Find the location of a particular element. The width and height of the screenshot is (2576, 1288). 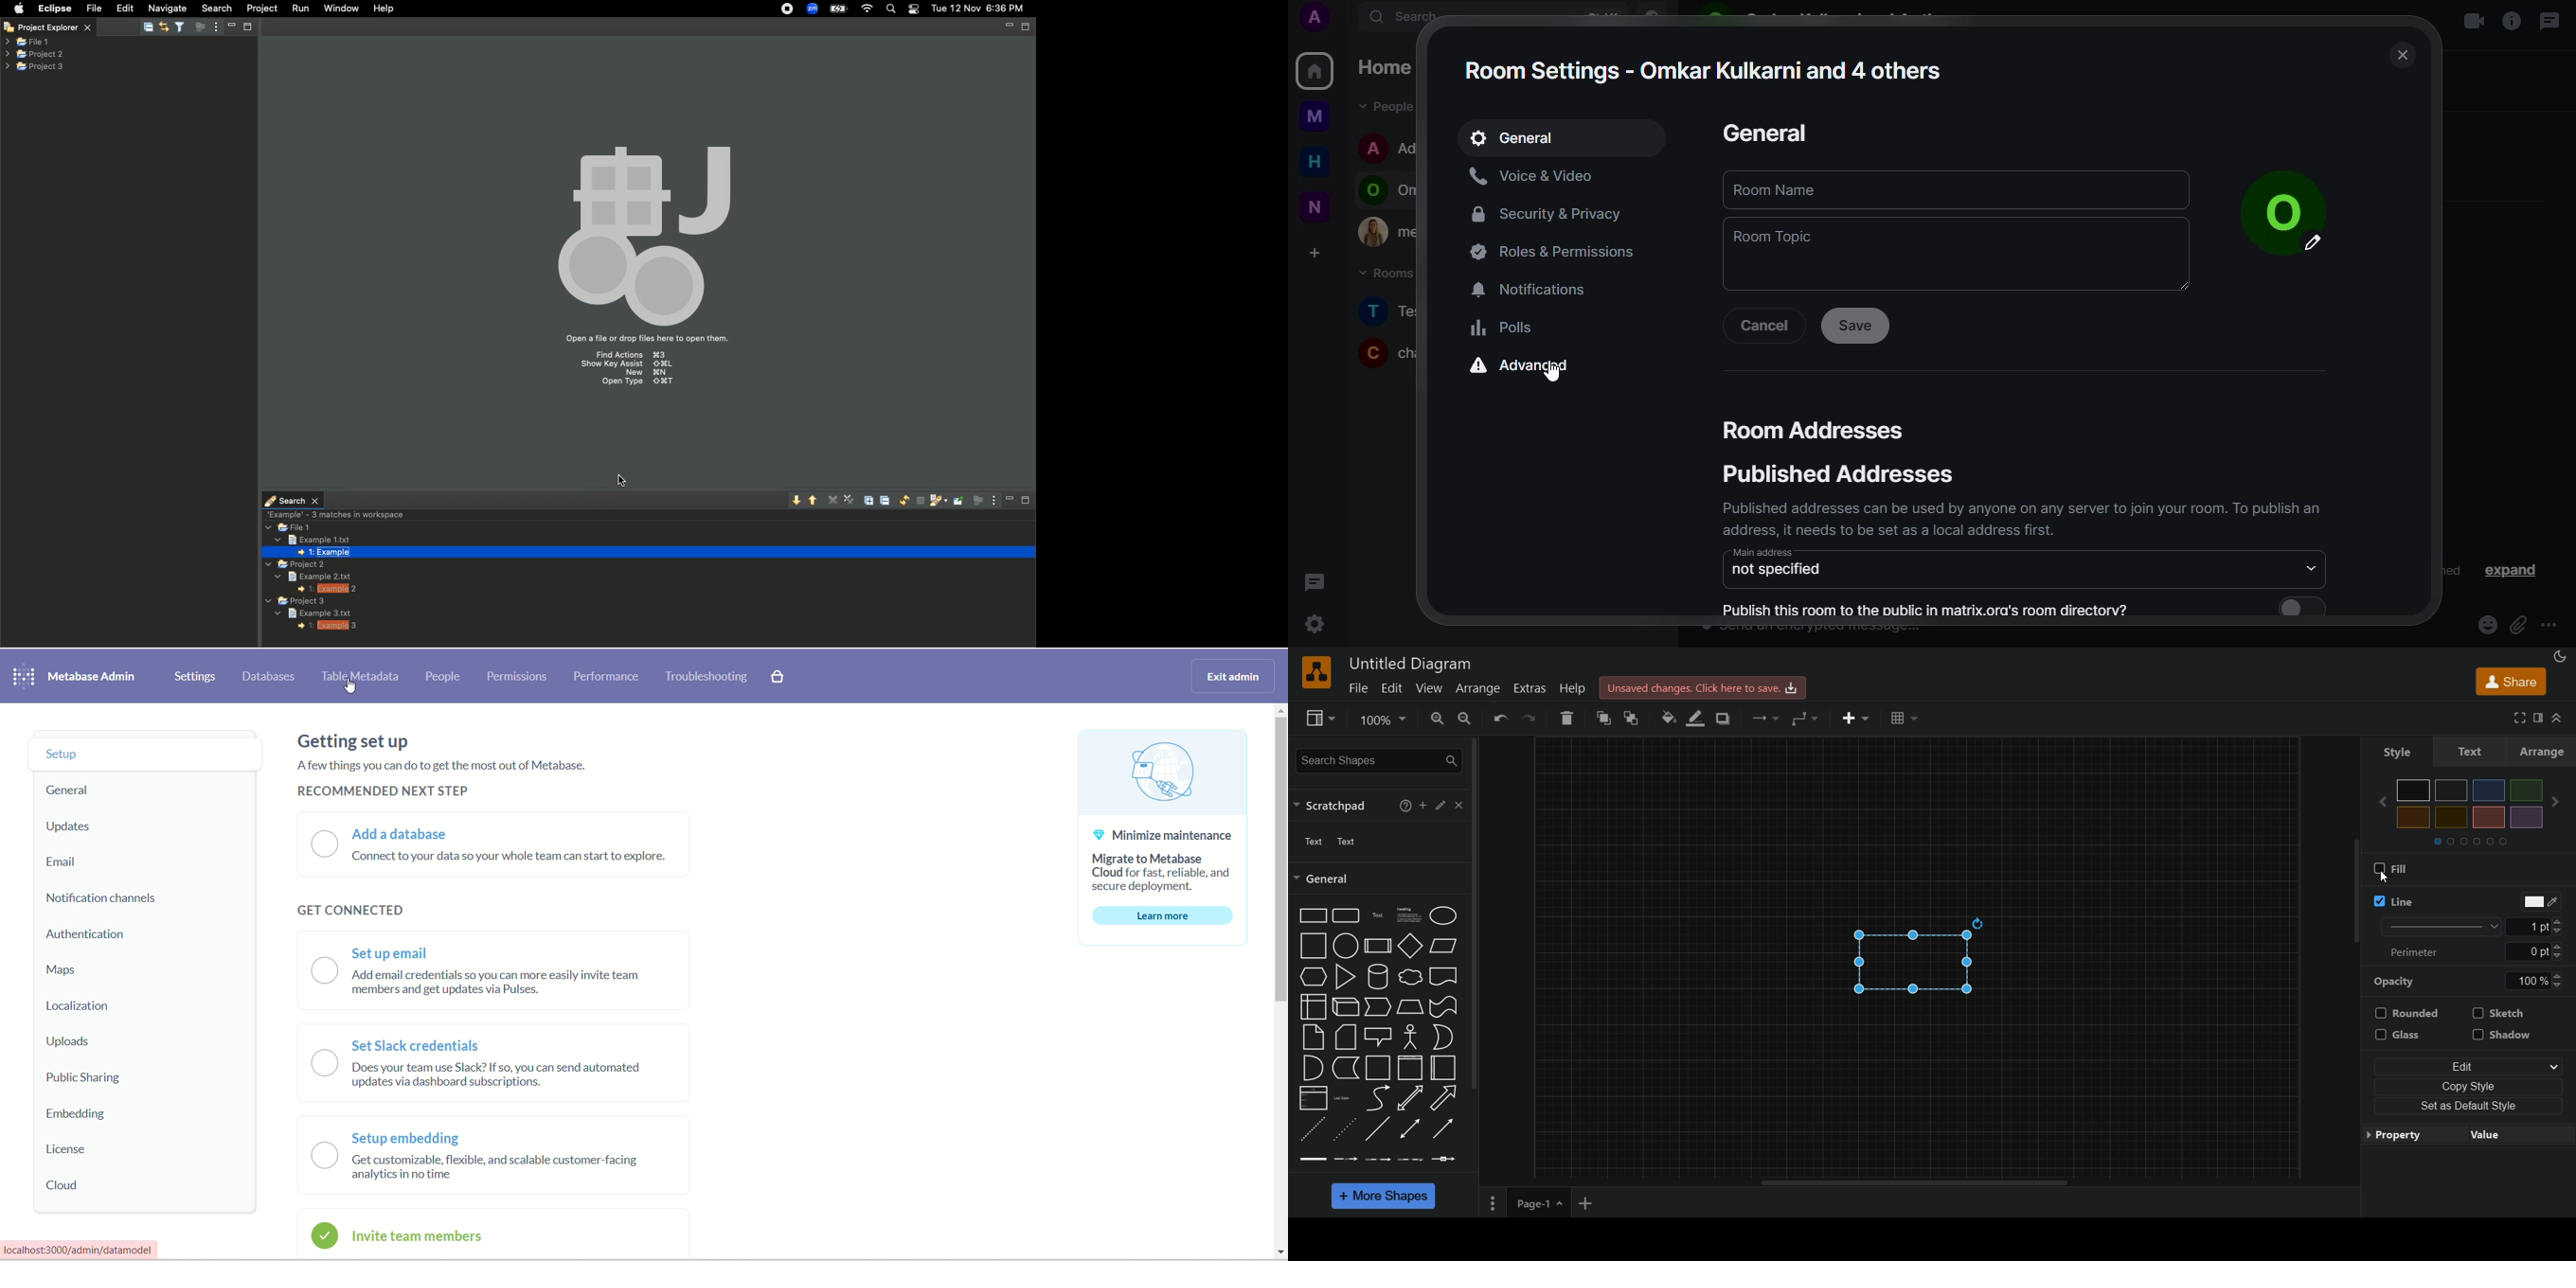

insert is located at coordinates (1854, 719).